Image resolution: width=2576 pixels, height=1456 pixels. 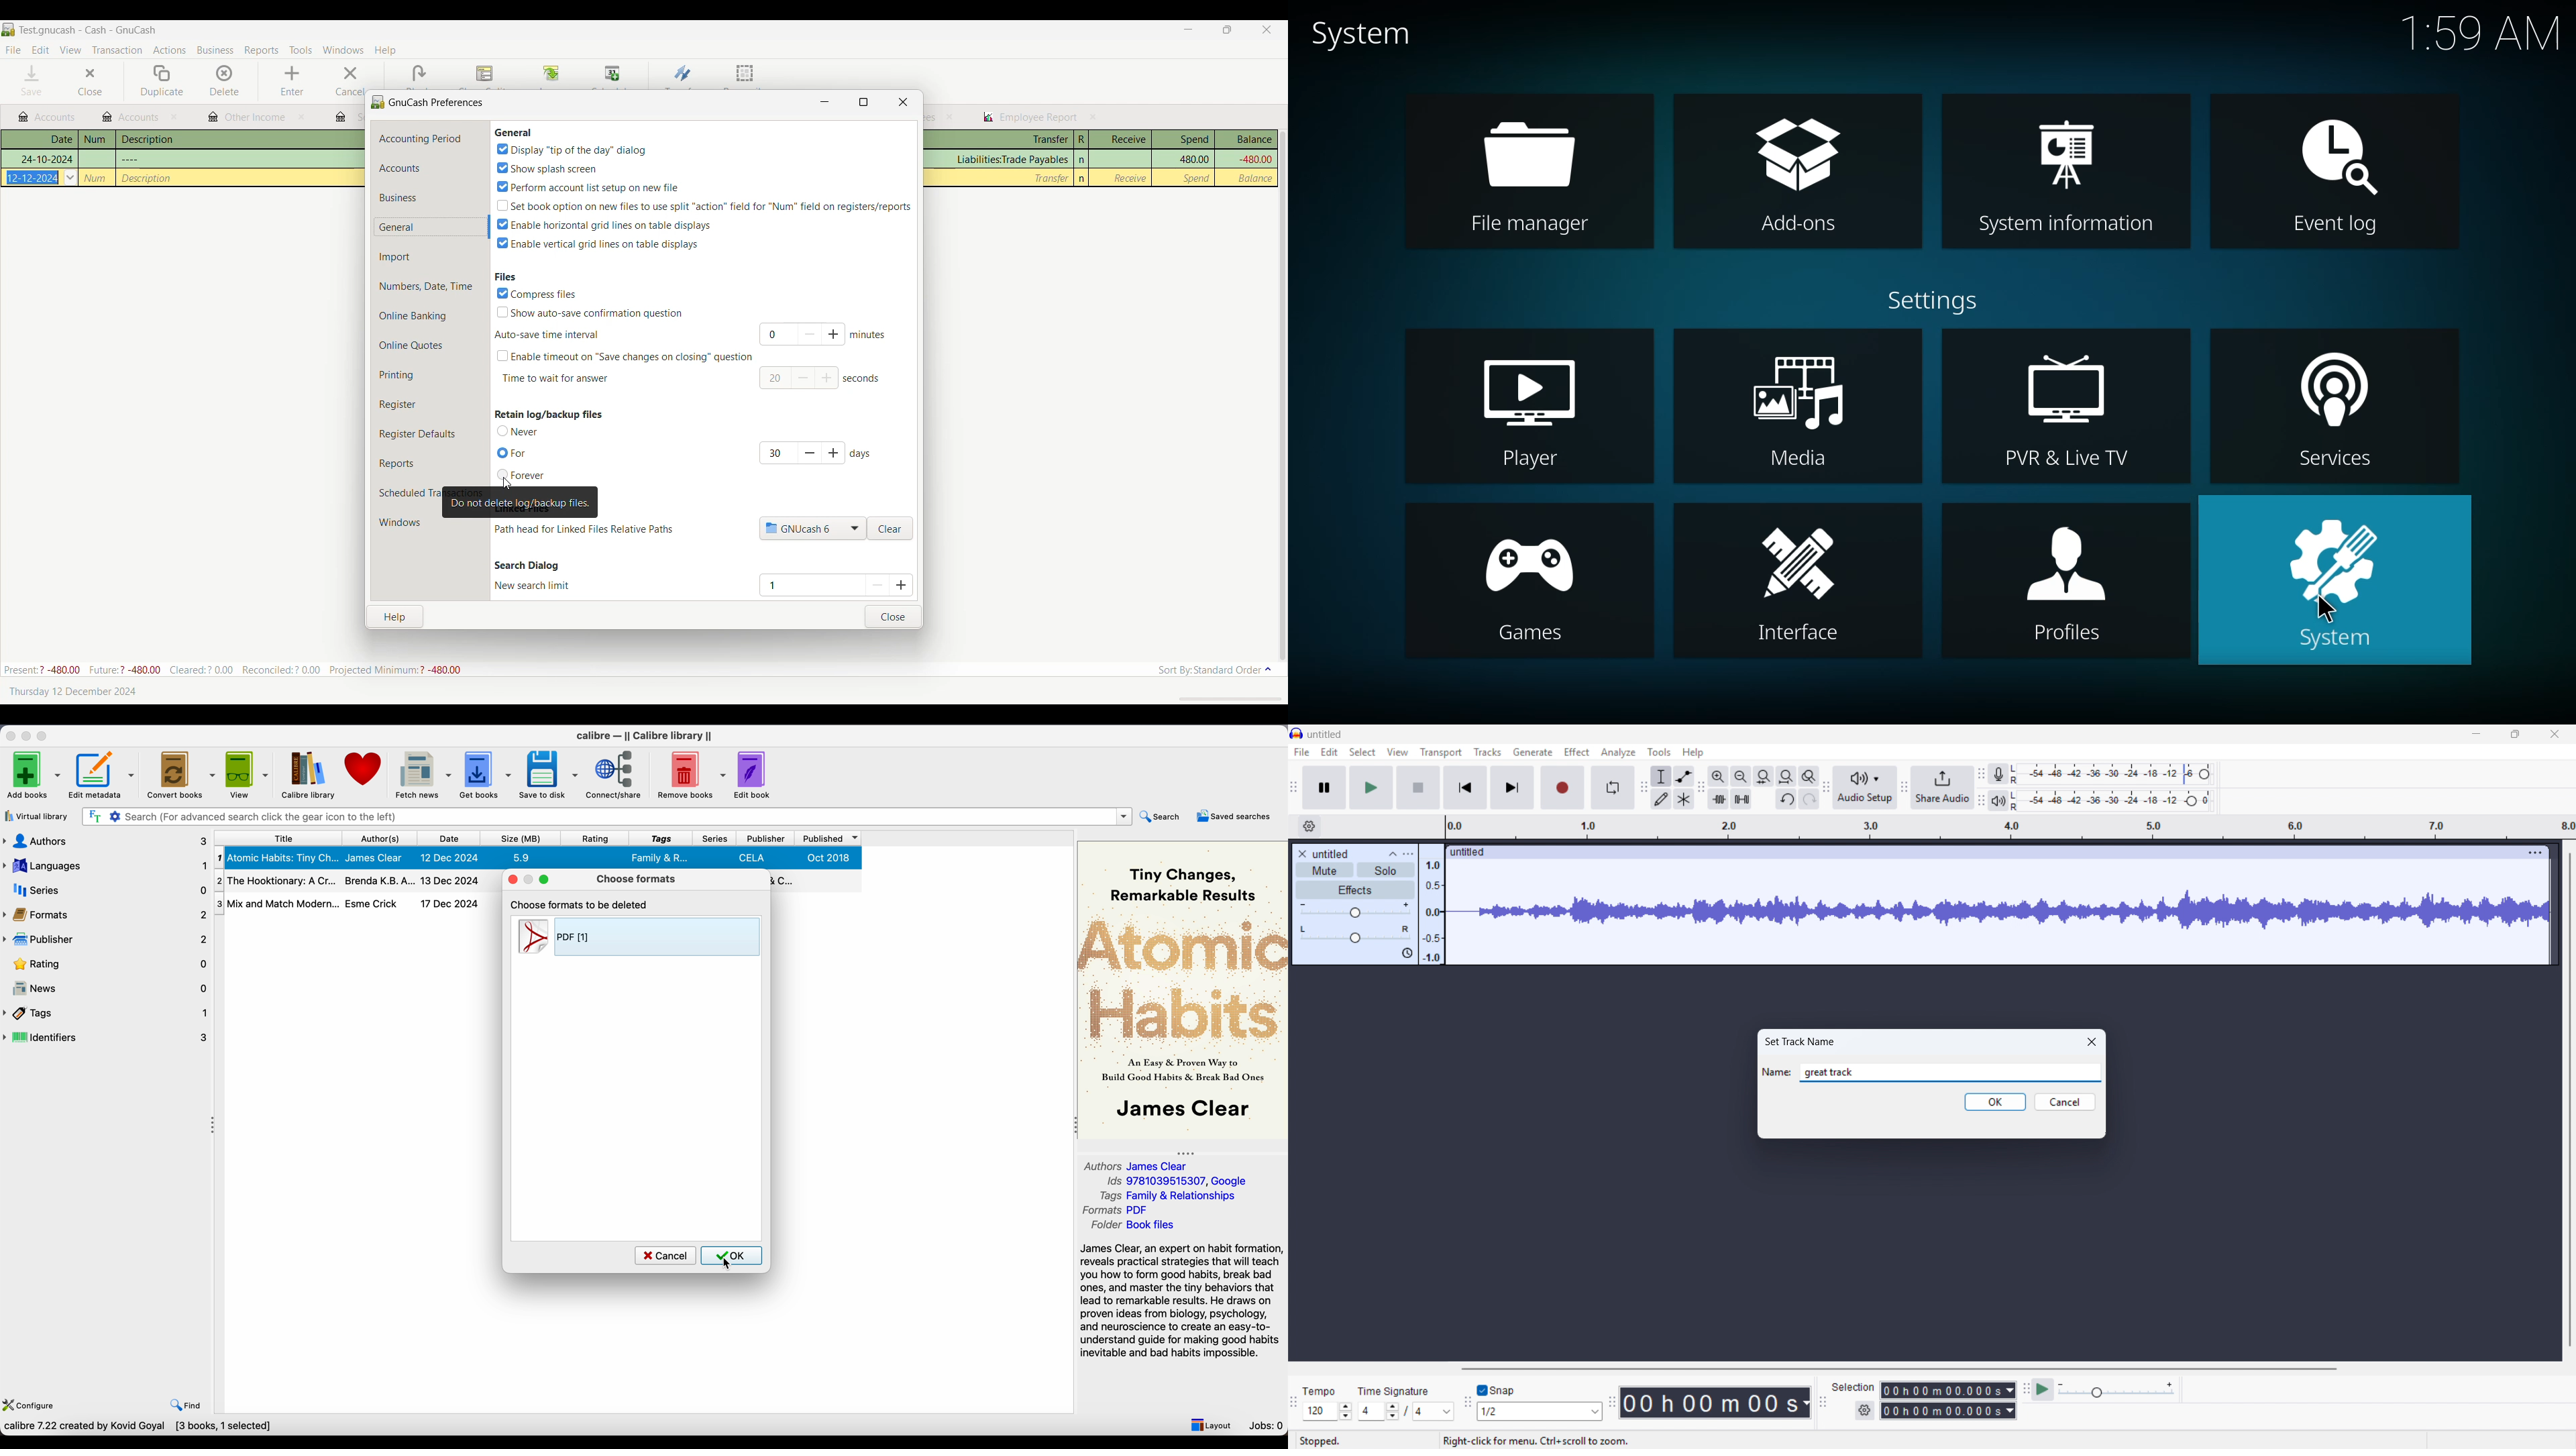 I want to click on remove books, so click(x=688, y=774).